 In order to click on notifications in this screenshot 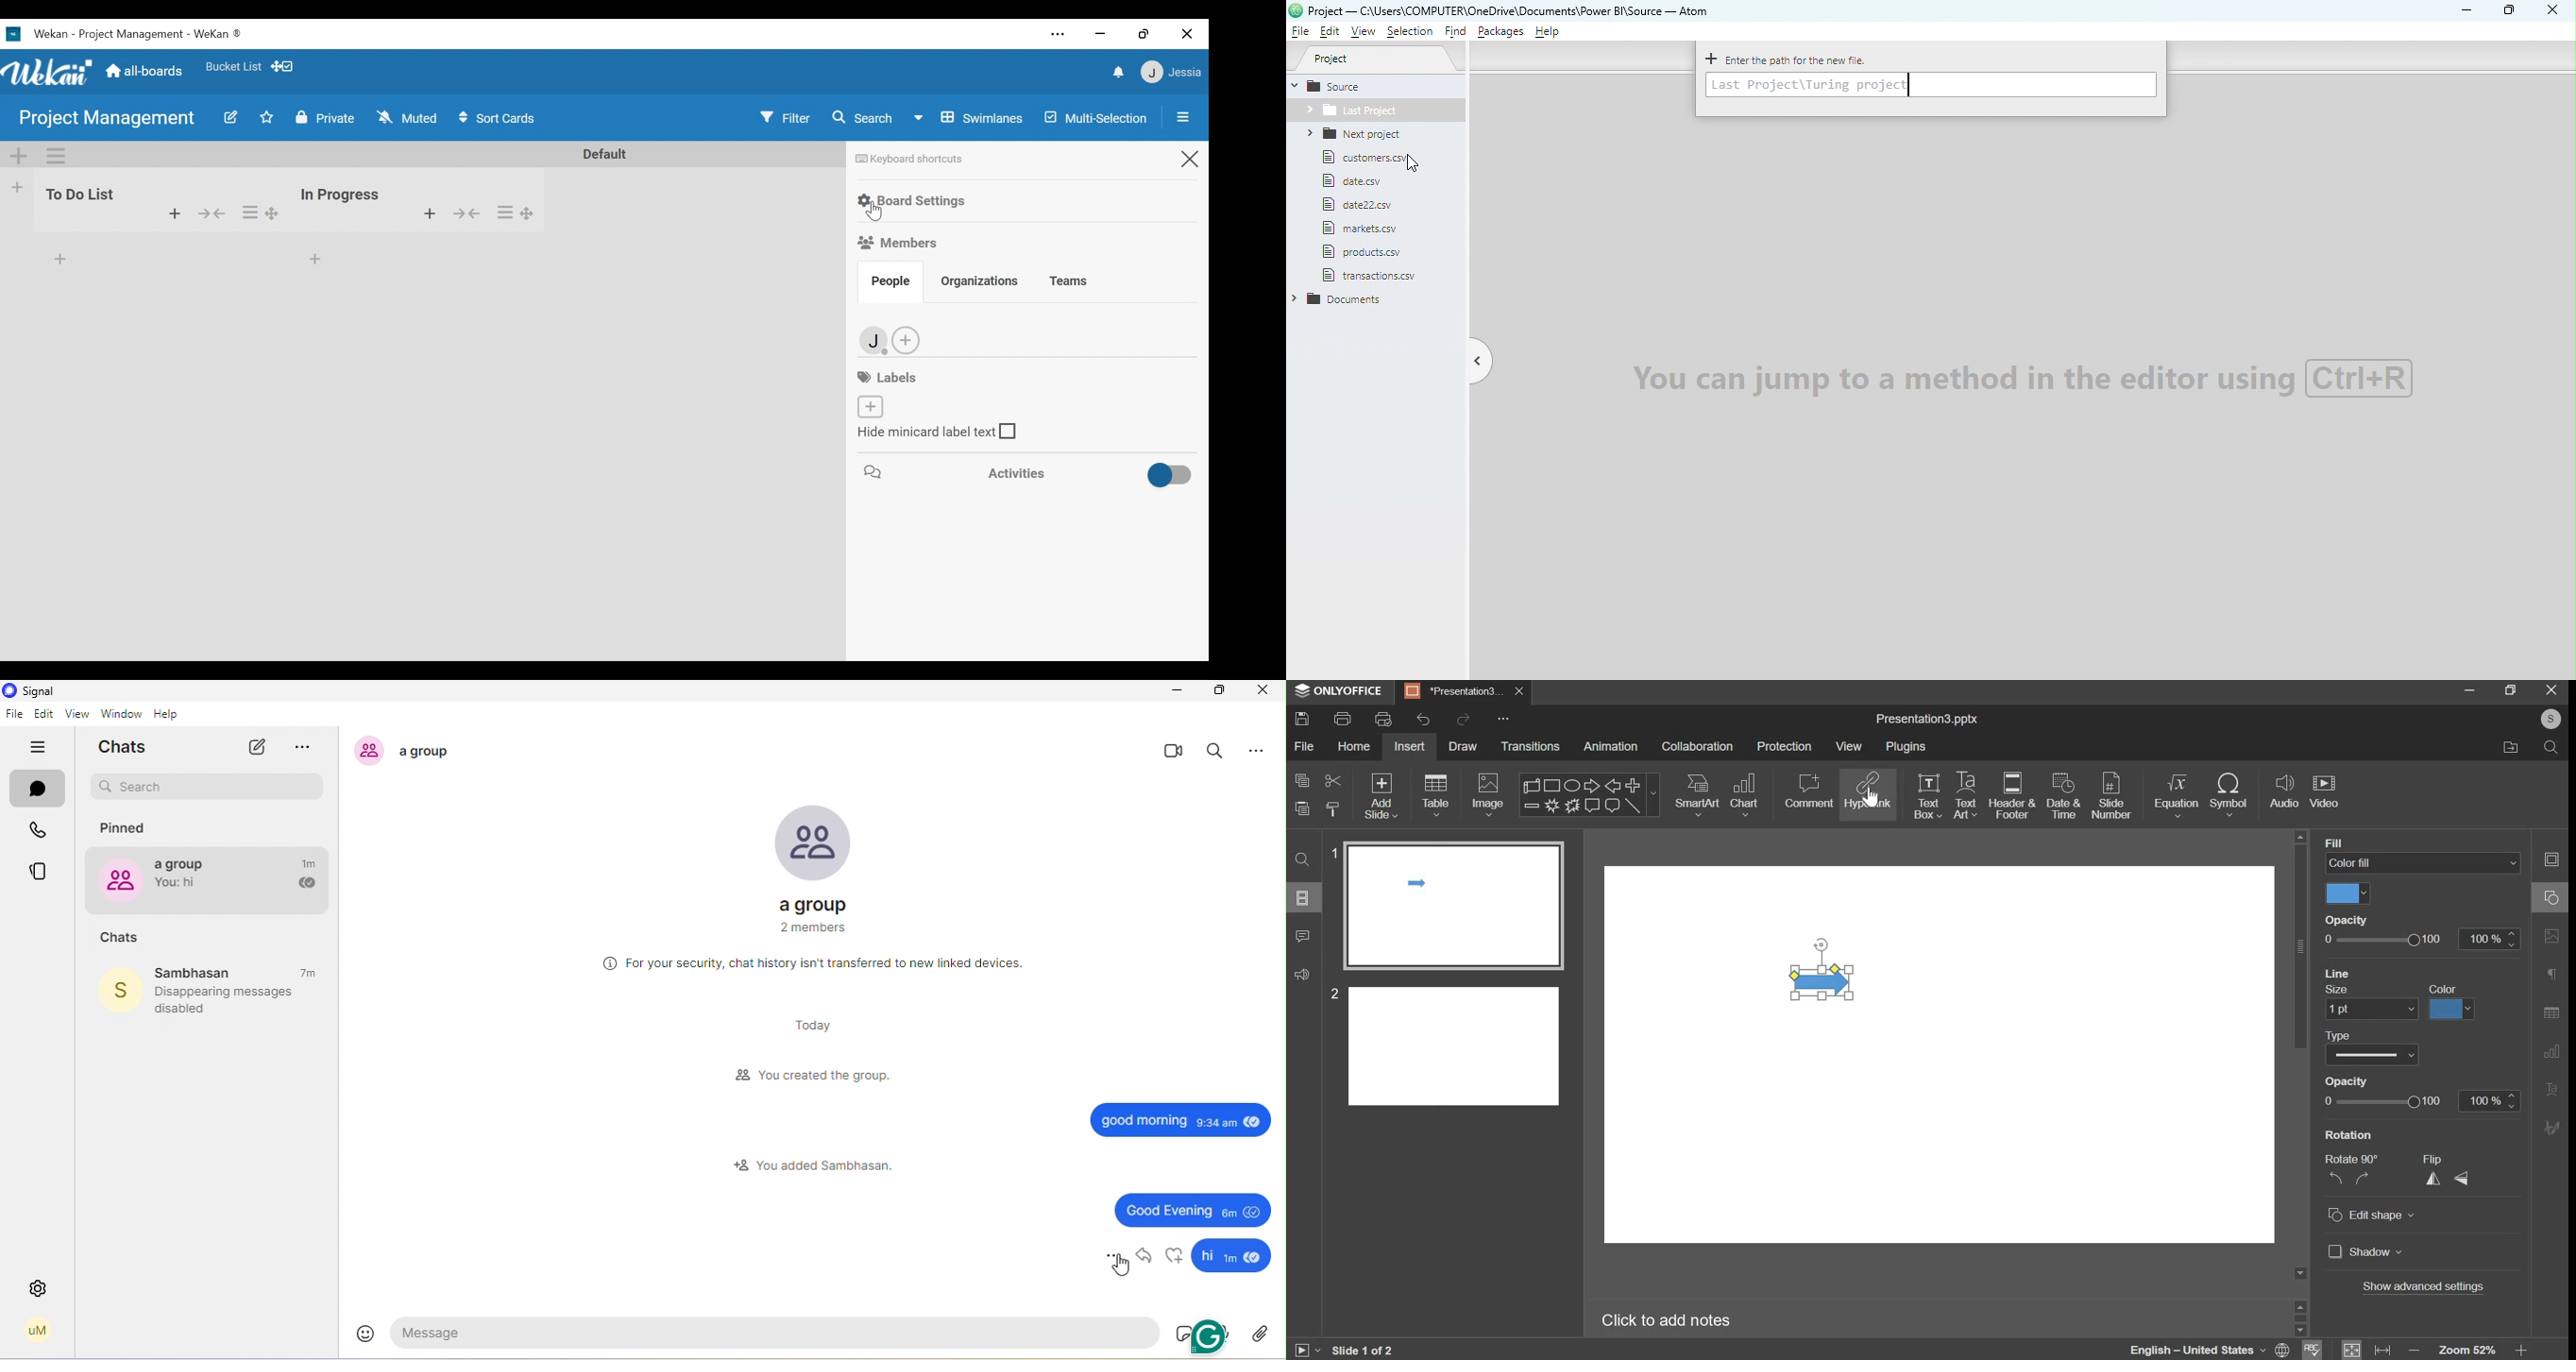, I will do `click(1116, 73)`.